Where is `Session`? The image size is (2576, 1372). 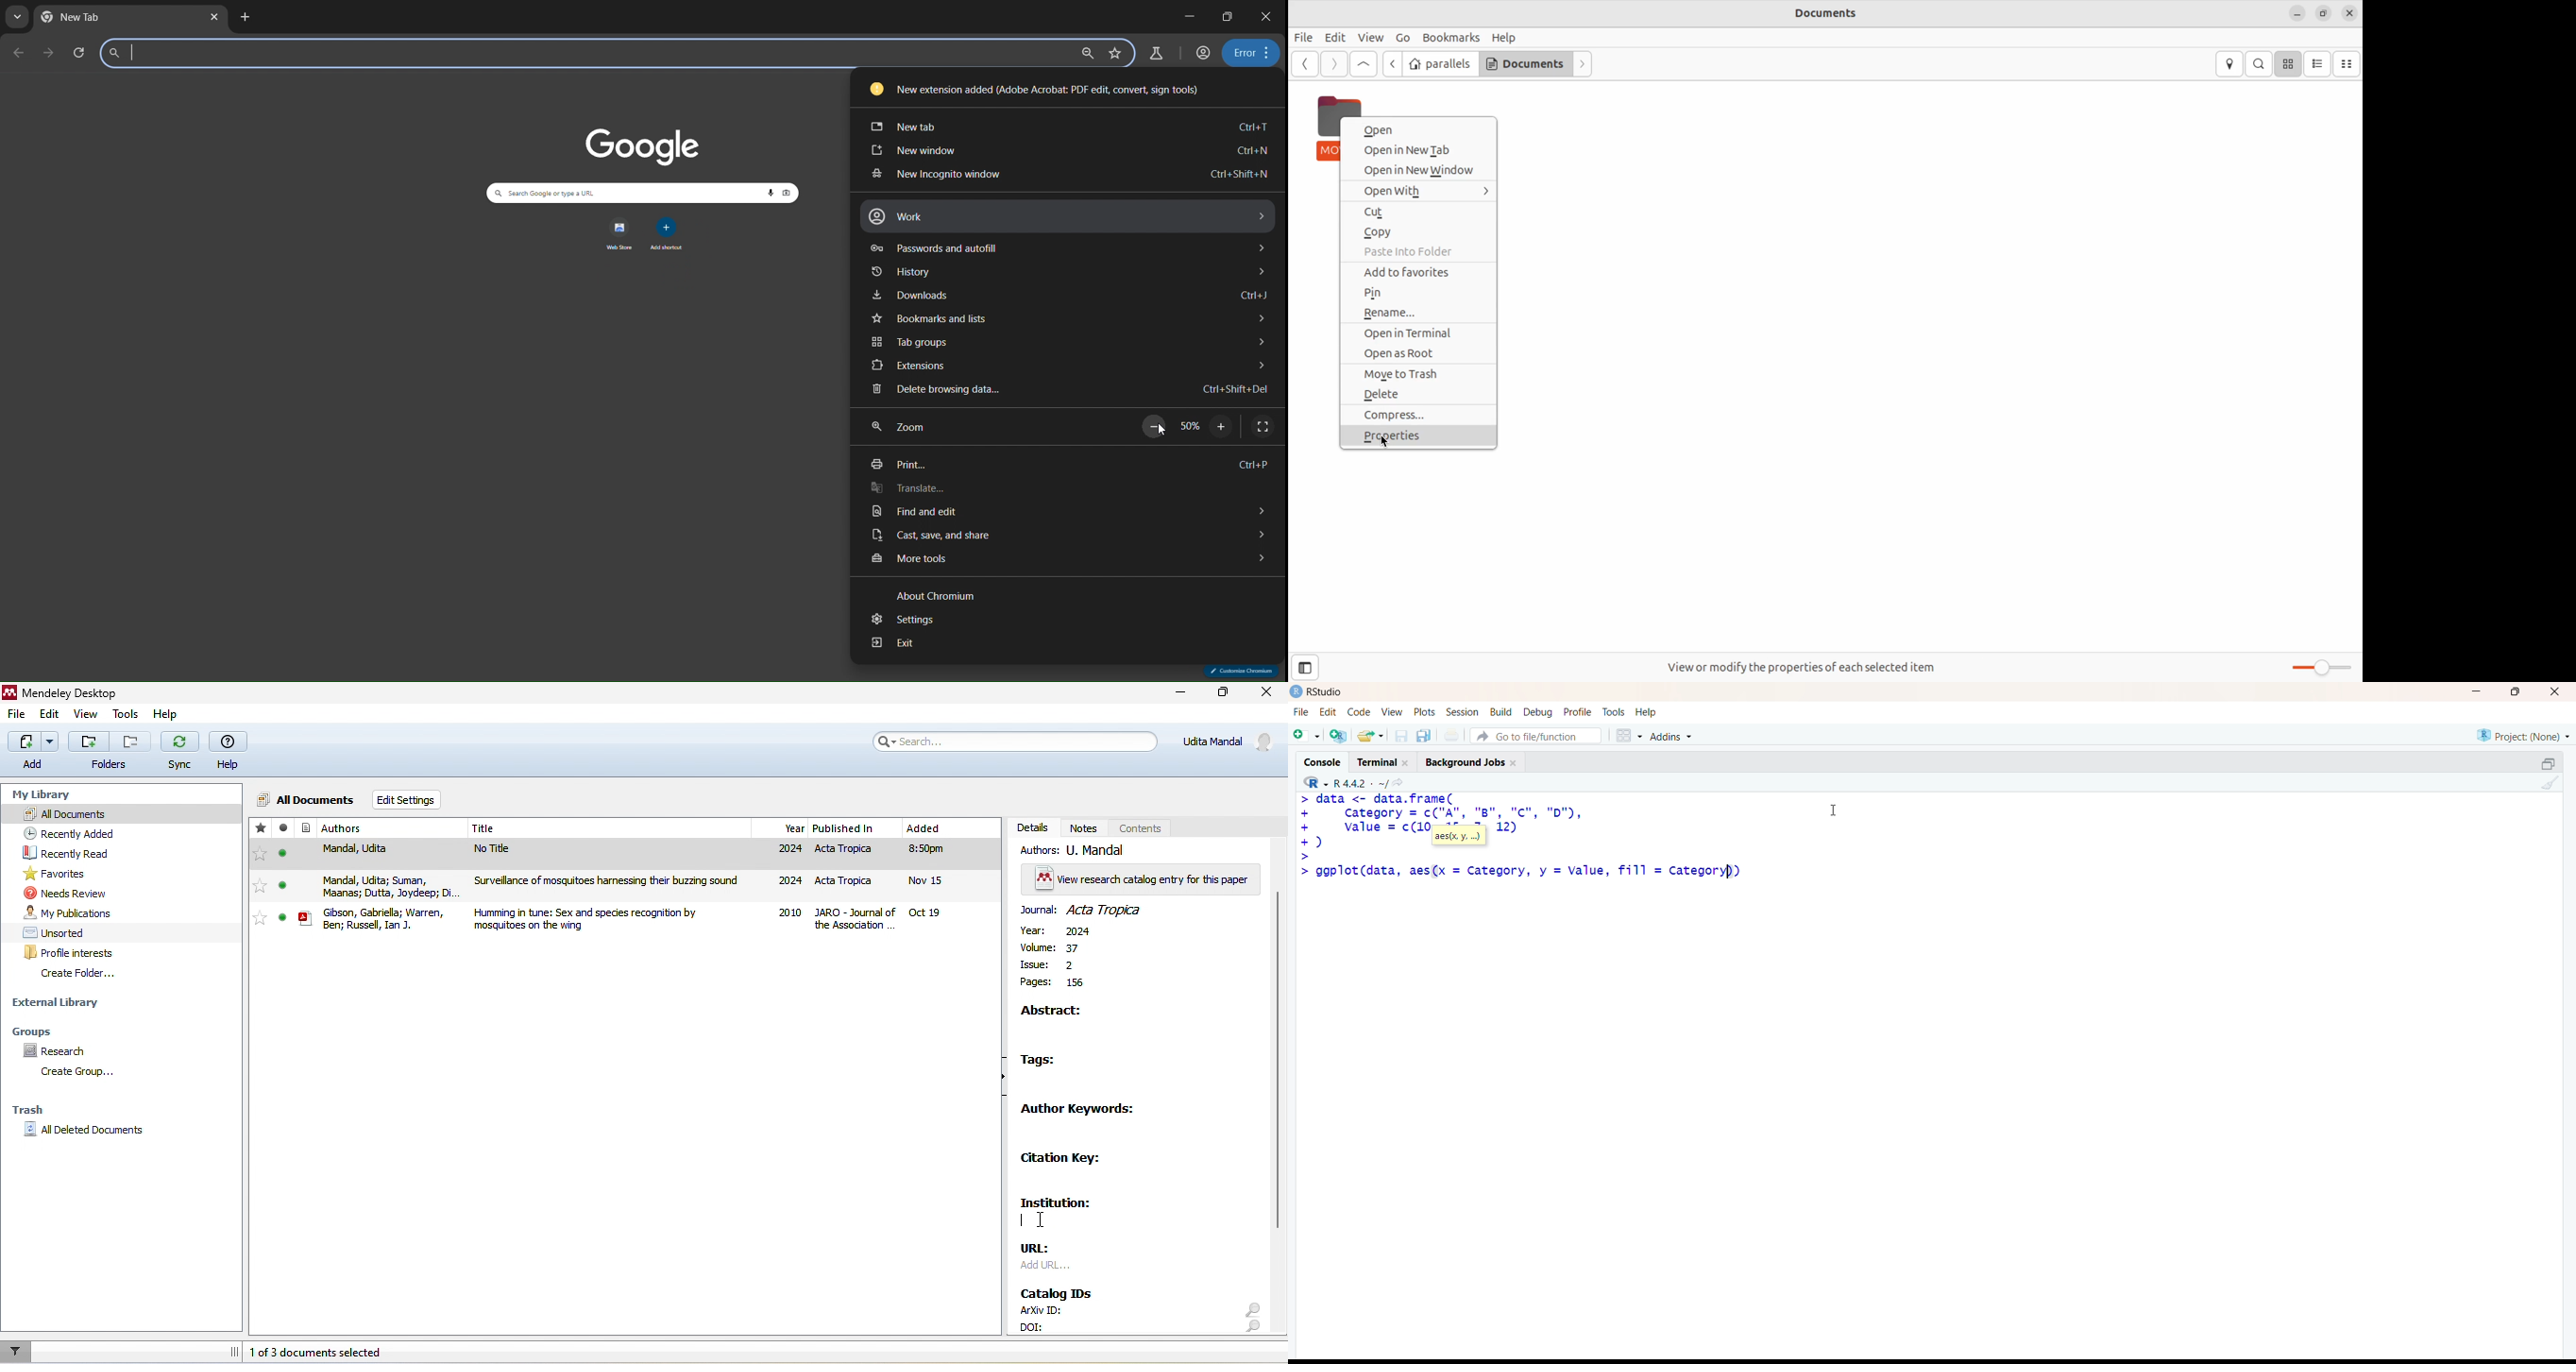
Session is located at coordinates (1462, 712).